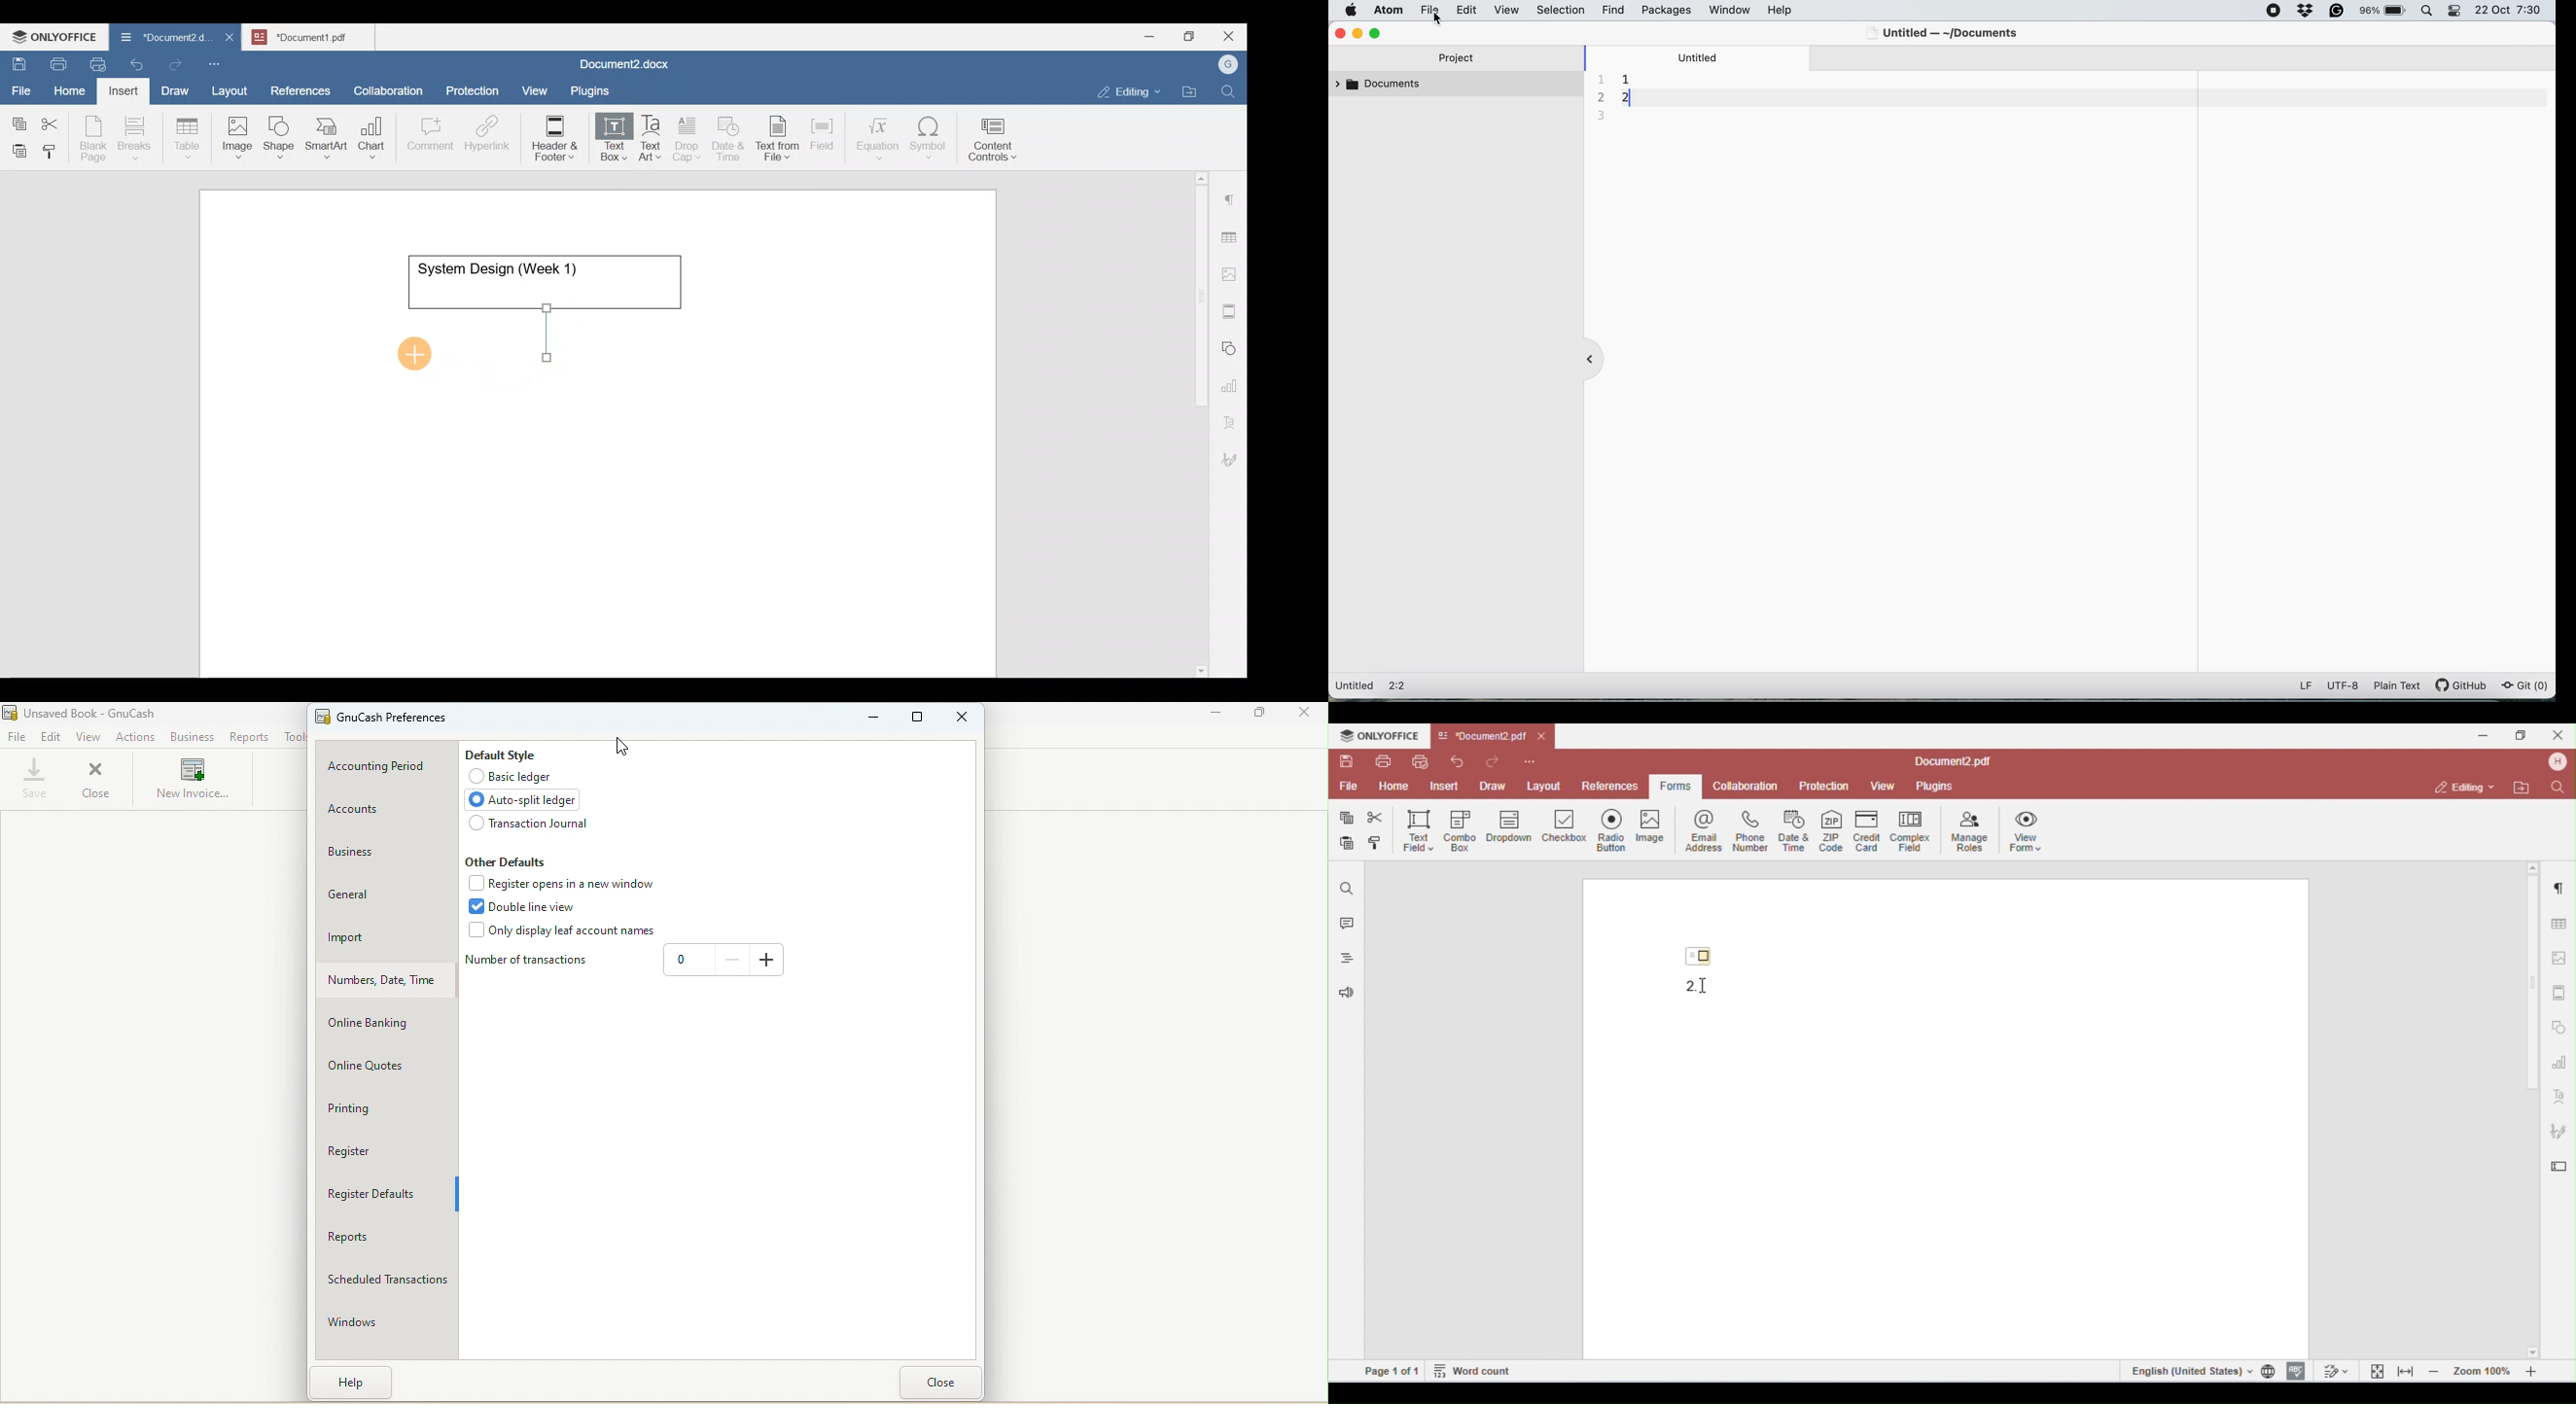 The width and height of the screenshot is (2576, 1428). I want to click on File, so click(22, 86).